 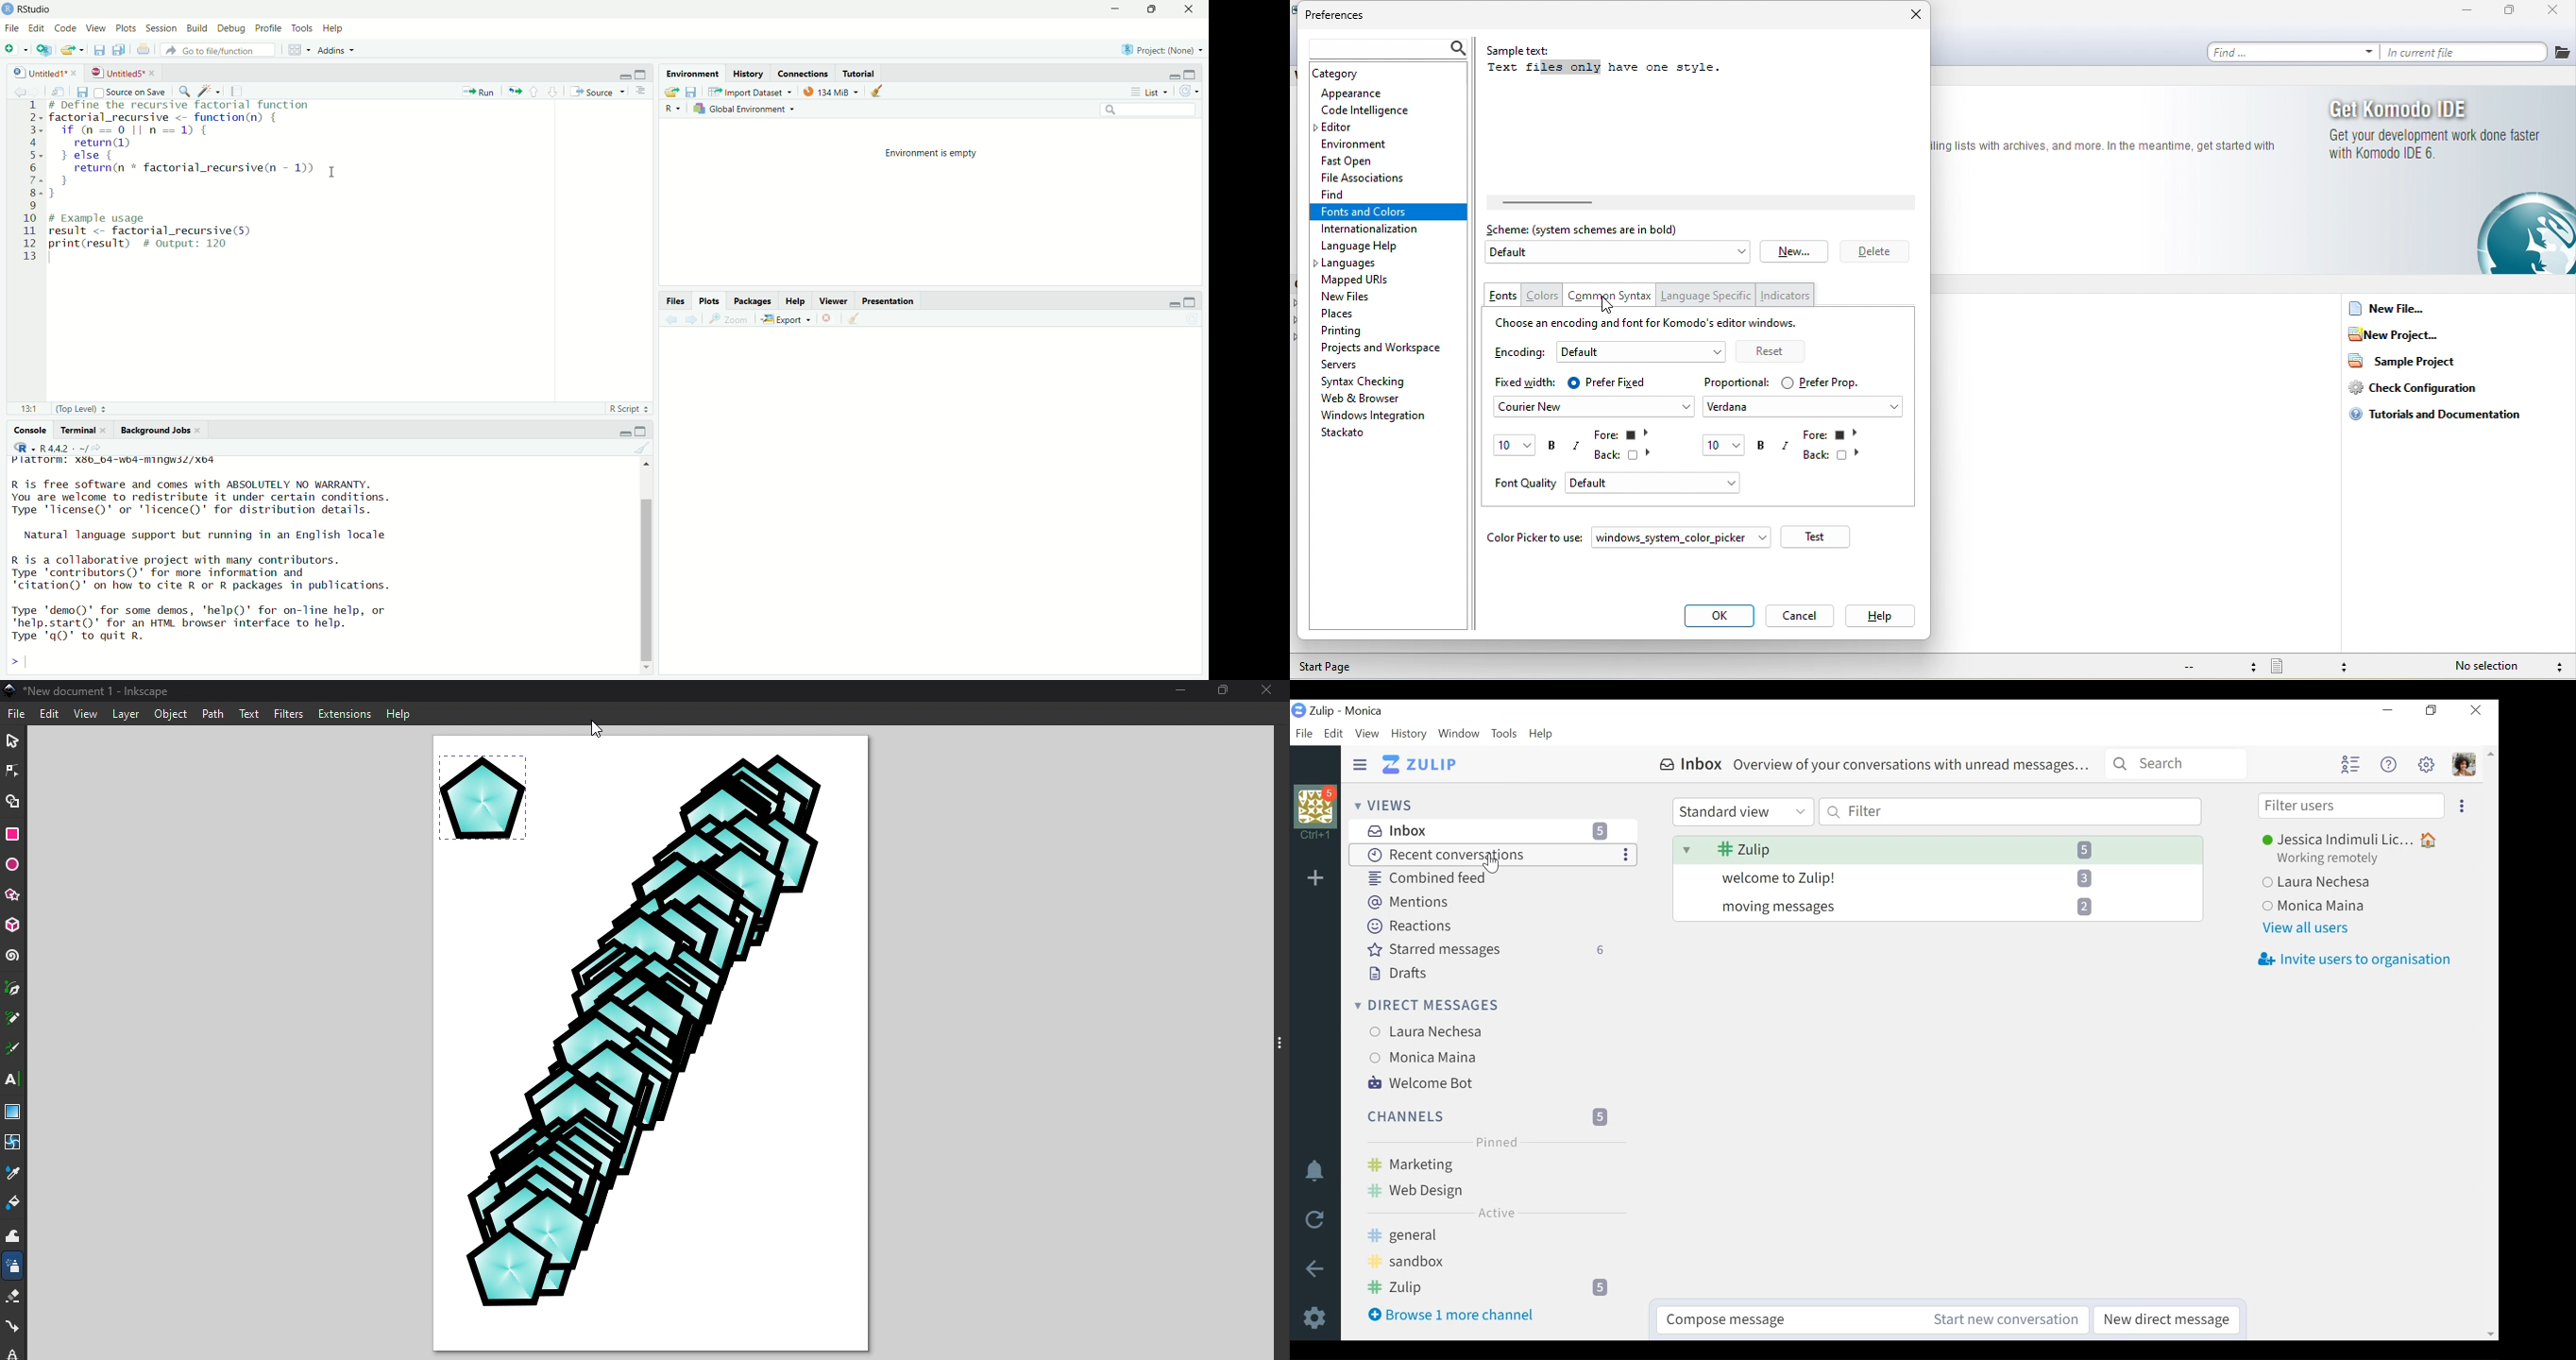 What do you see at coordinates (788, 318) in the screenshot?
I see `Export` at bounding box center [788, 318].